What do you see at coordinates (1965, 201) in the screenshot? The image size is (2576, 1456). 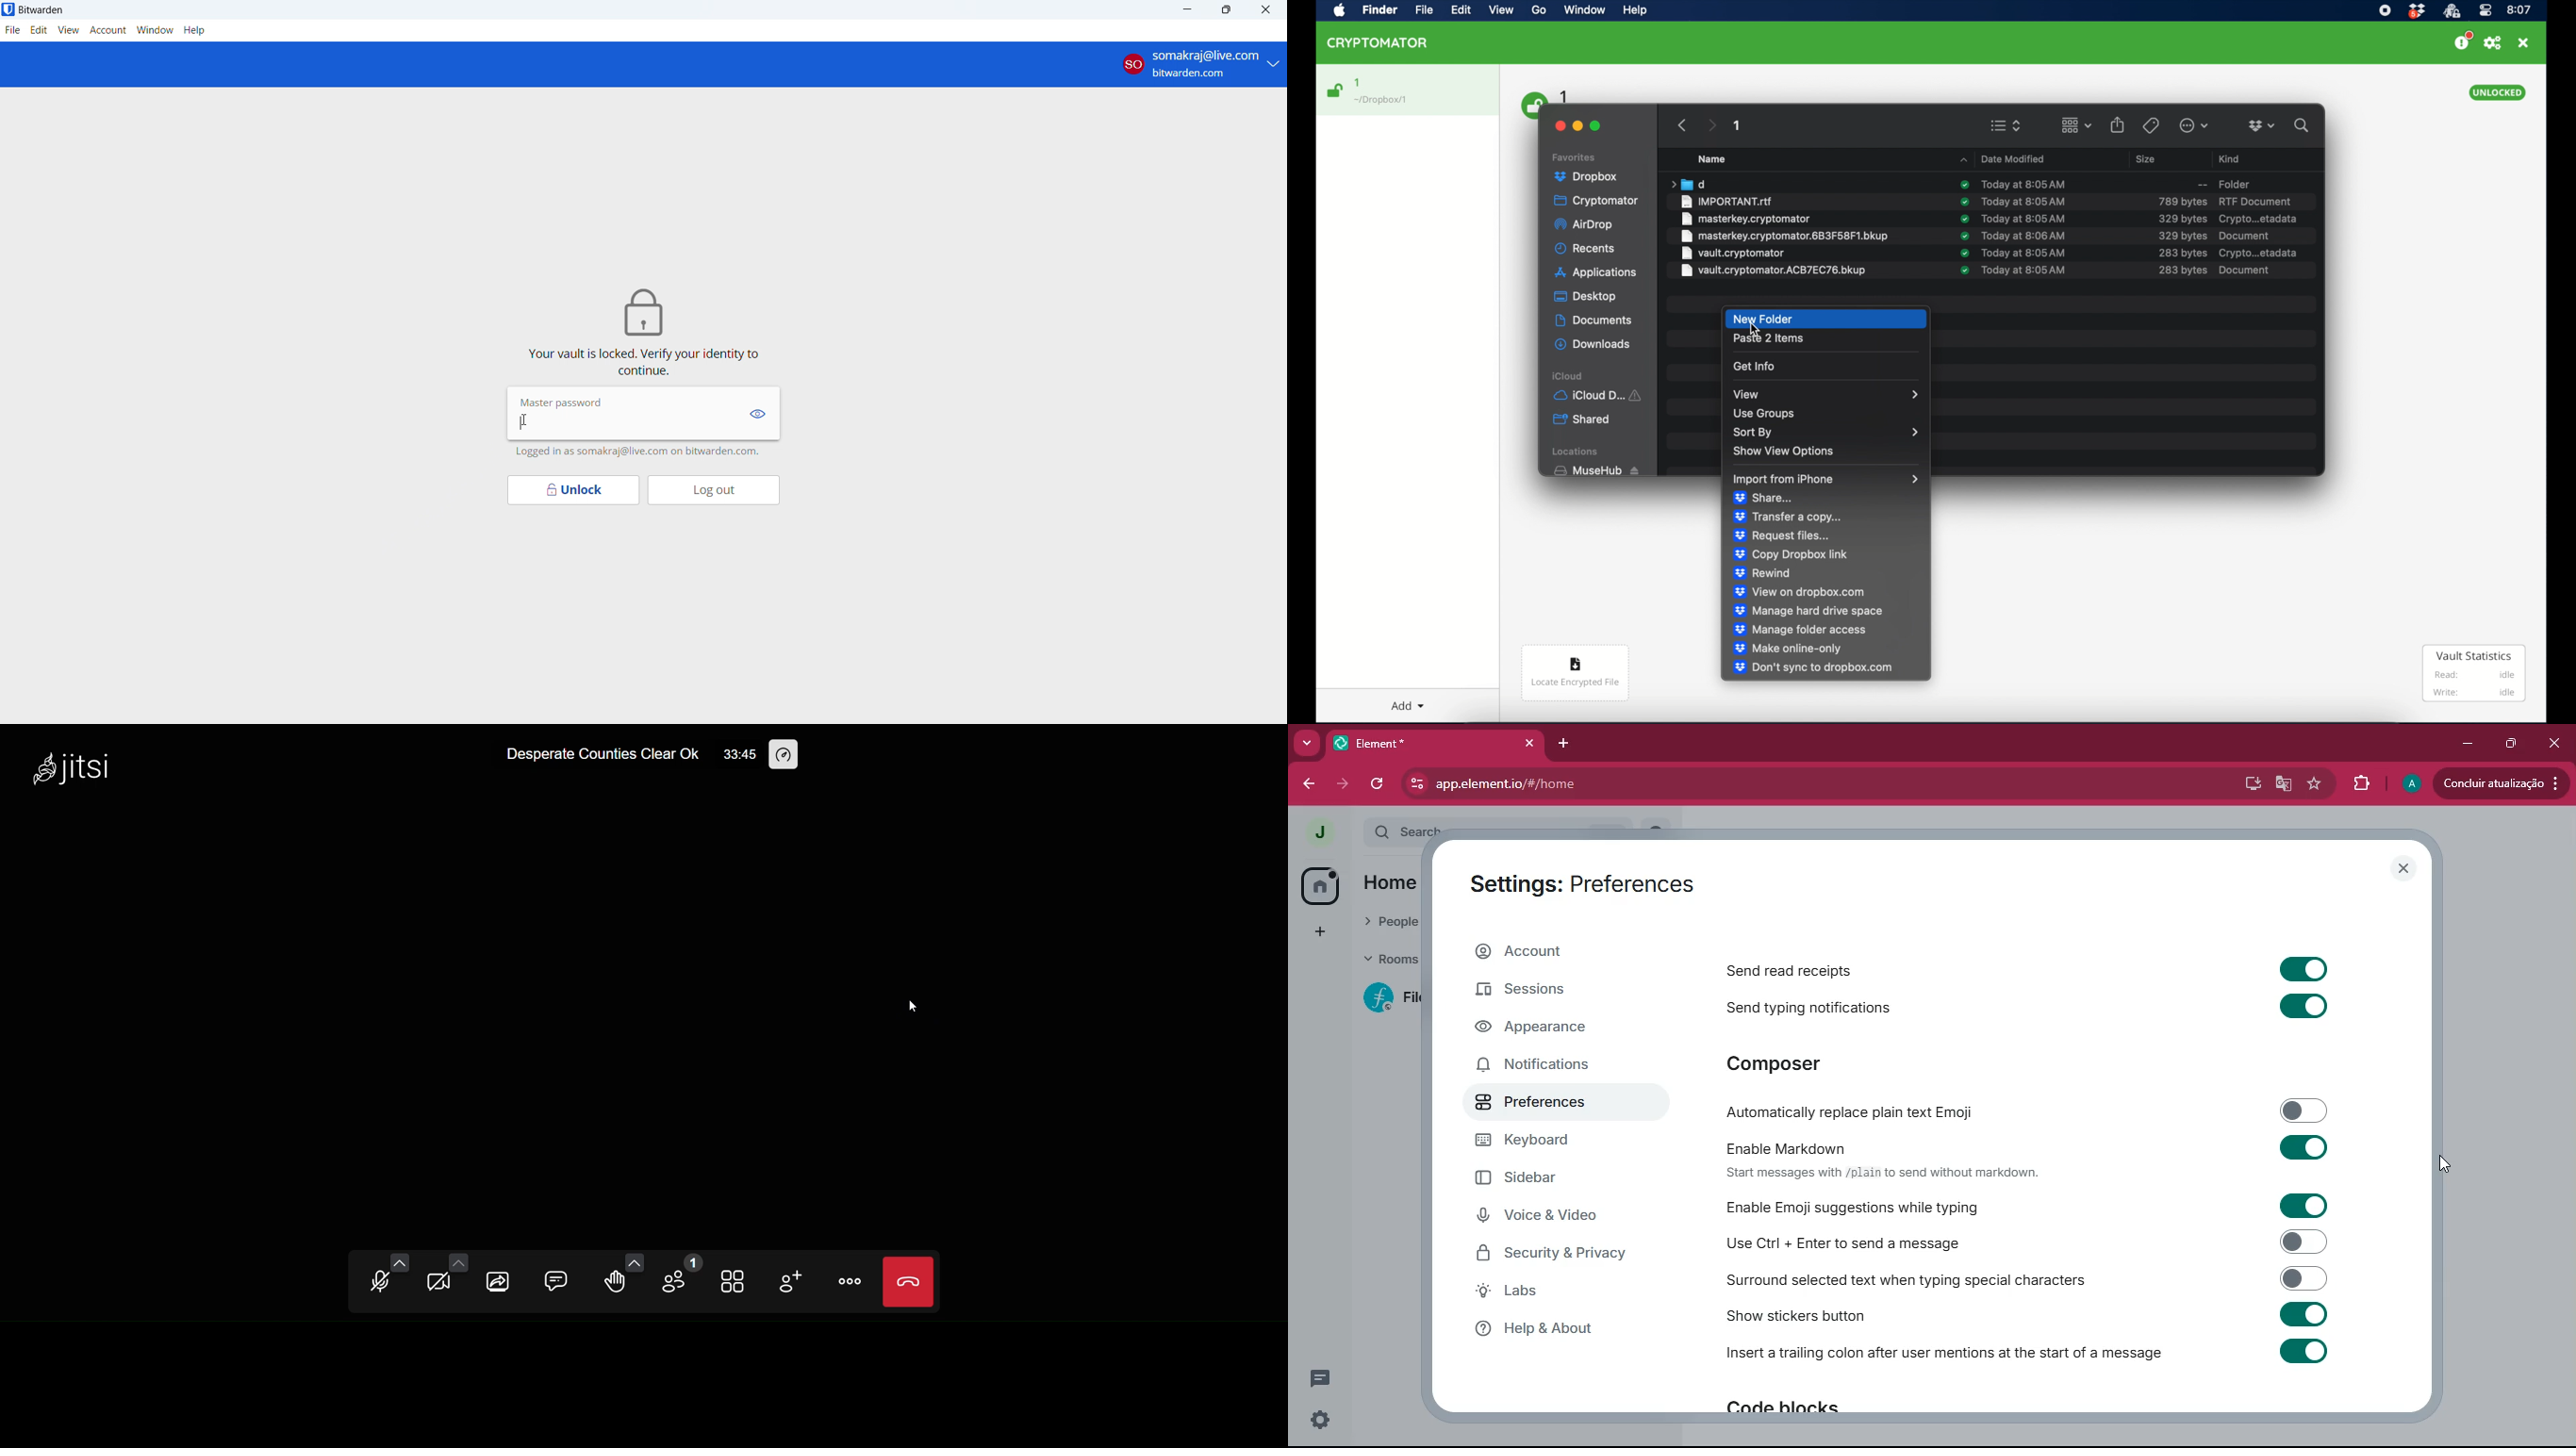 I see `sync` at bounding box center [1965, 201].